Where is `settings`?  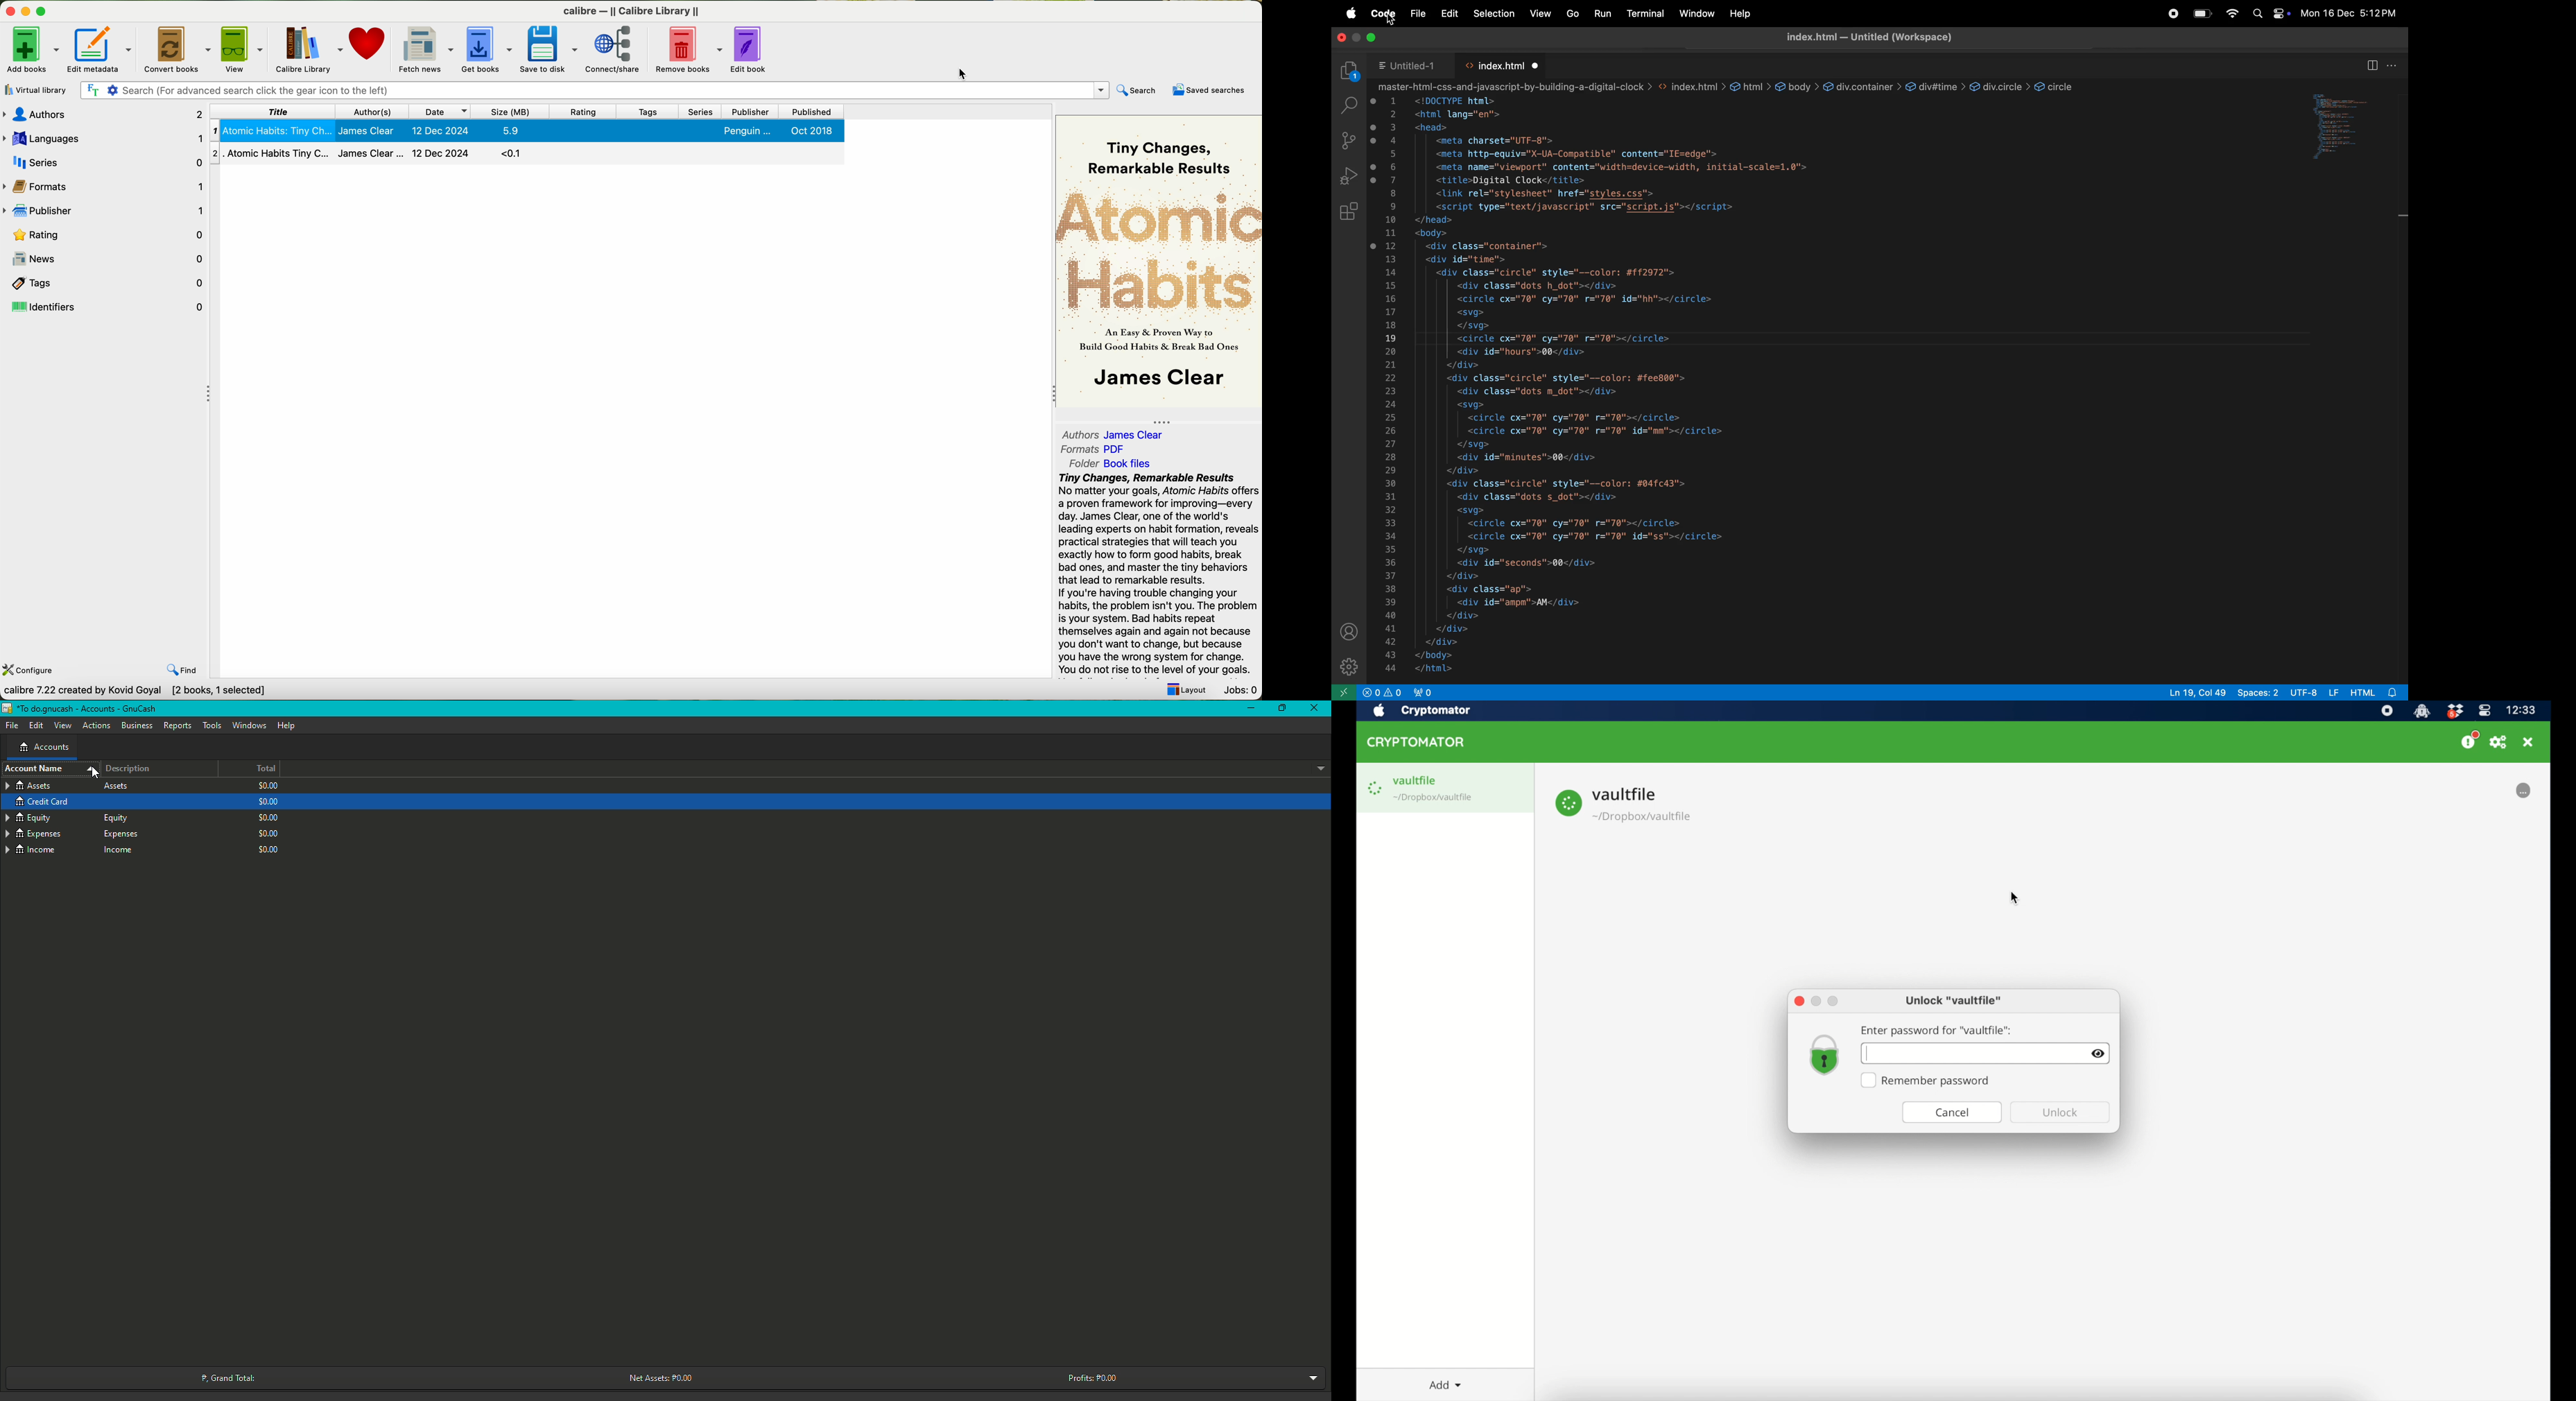 settings is located at coordinates (1349, 665).